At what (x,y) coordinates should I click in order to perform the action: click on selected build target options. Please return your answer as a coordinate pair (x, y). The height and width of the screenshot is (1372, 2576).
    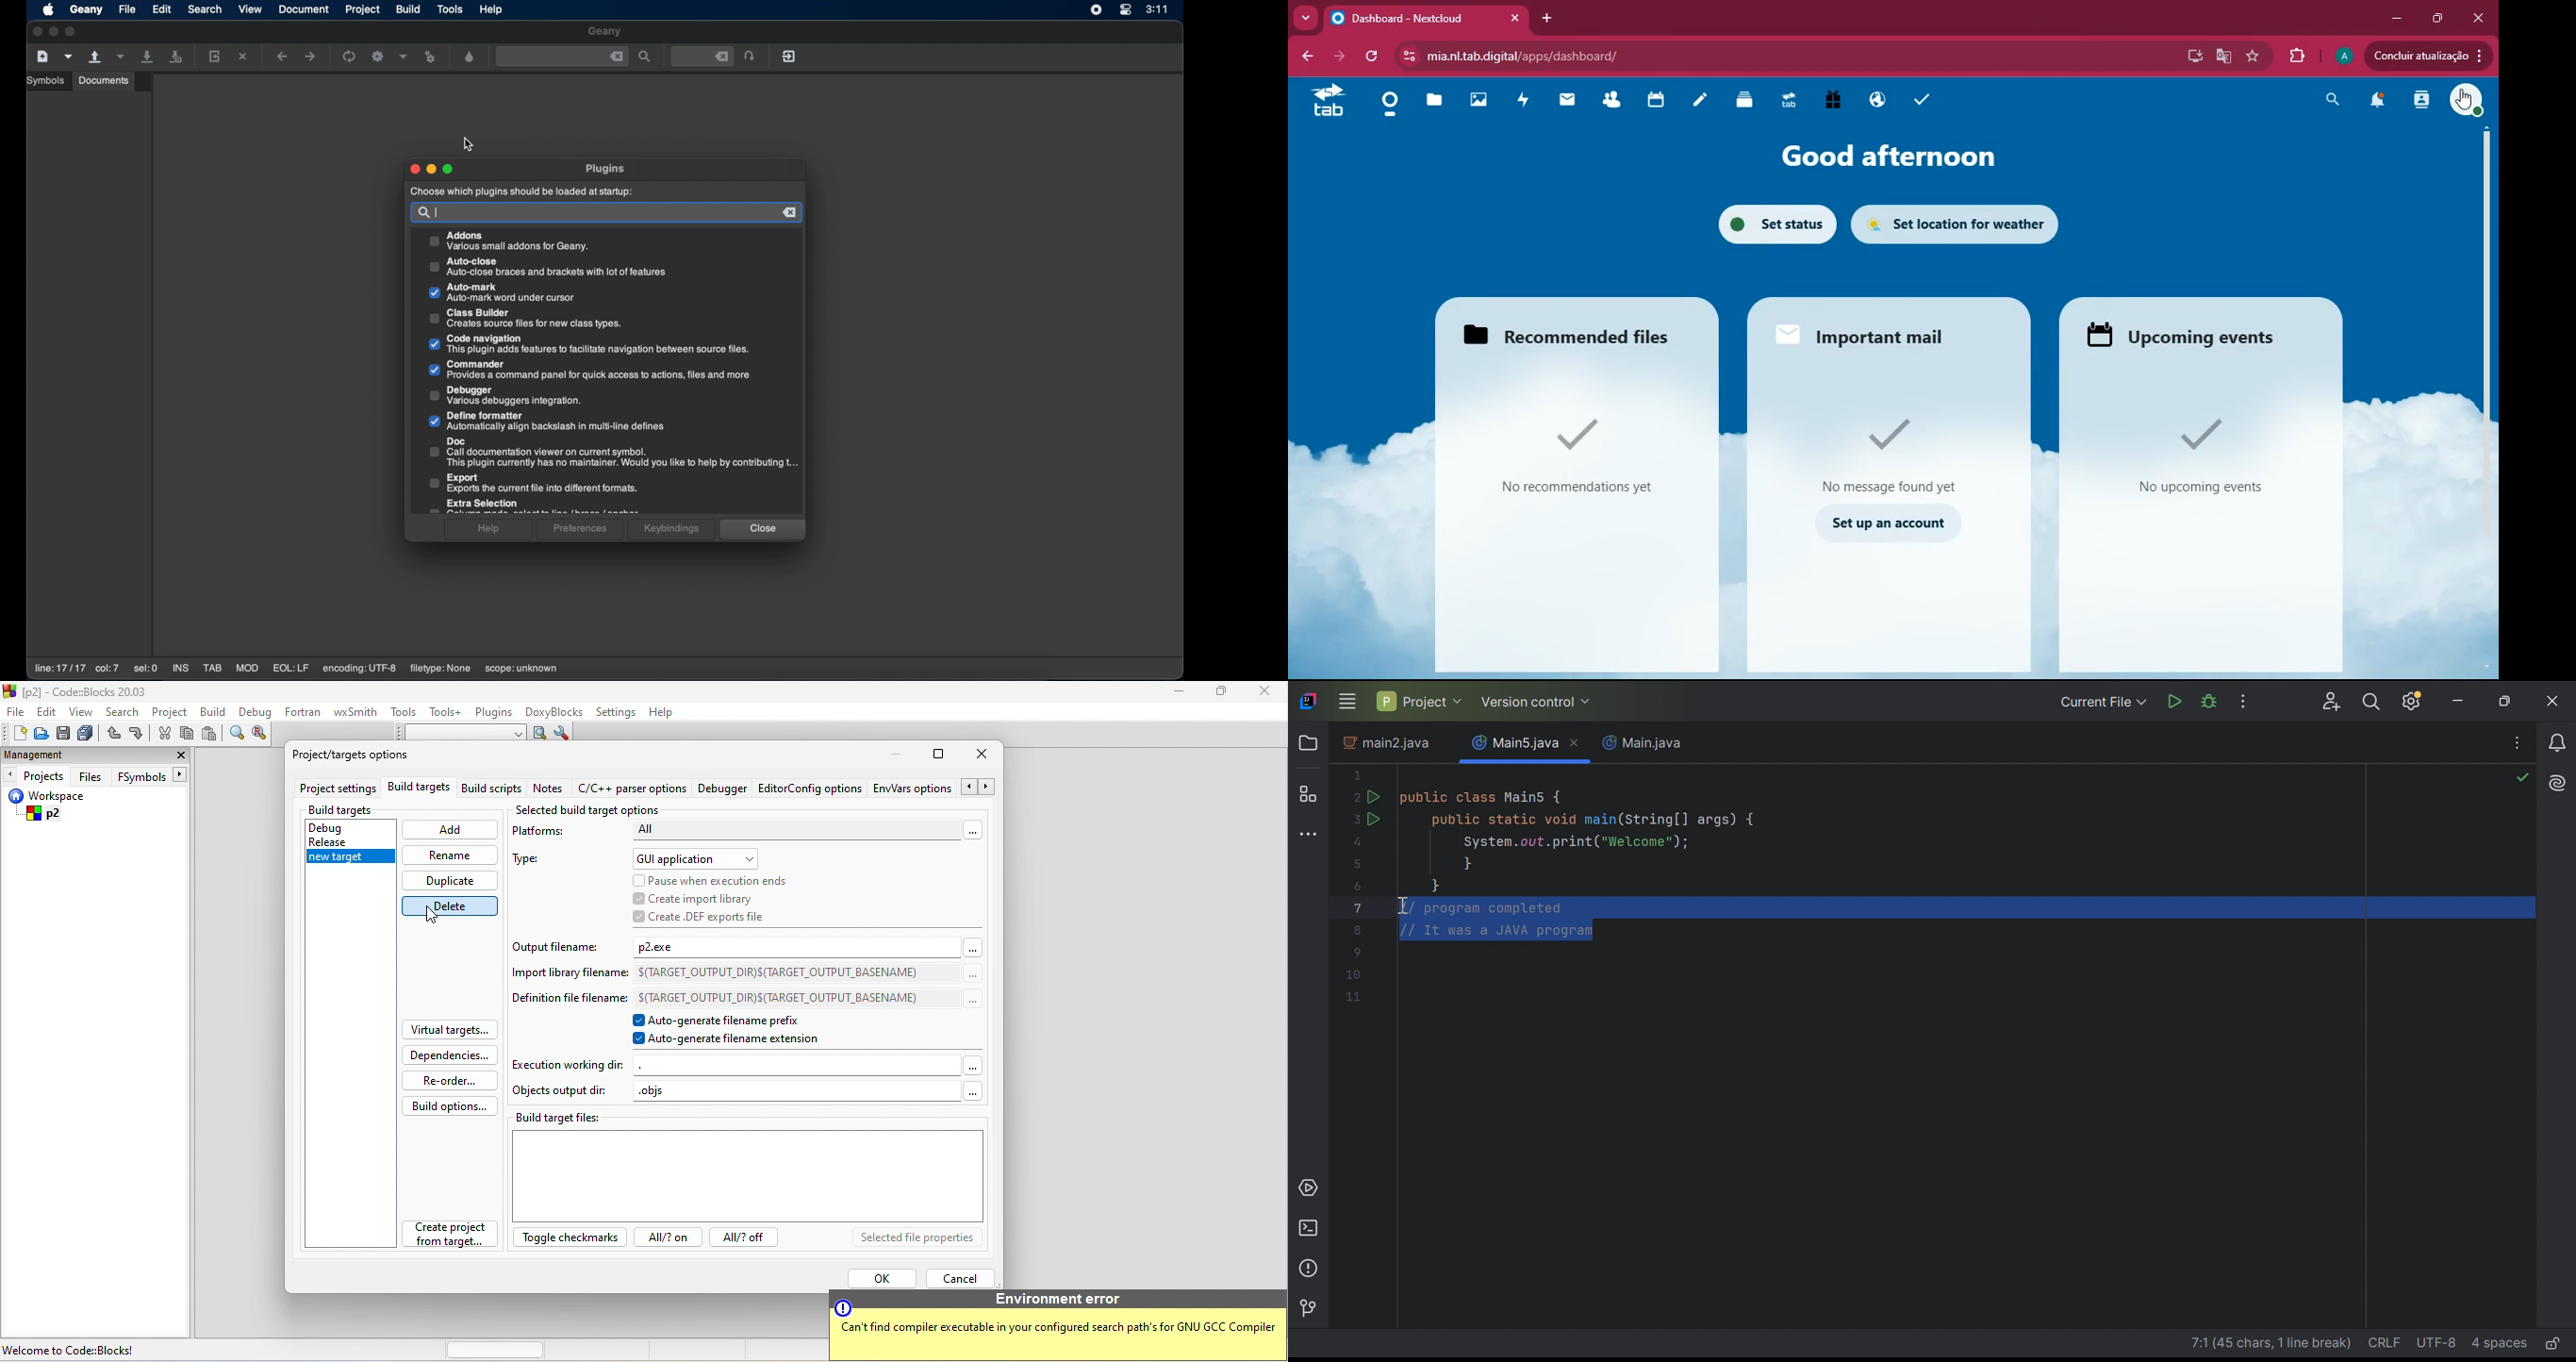
    Looking at the image, I should click on (590, 809).